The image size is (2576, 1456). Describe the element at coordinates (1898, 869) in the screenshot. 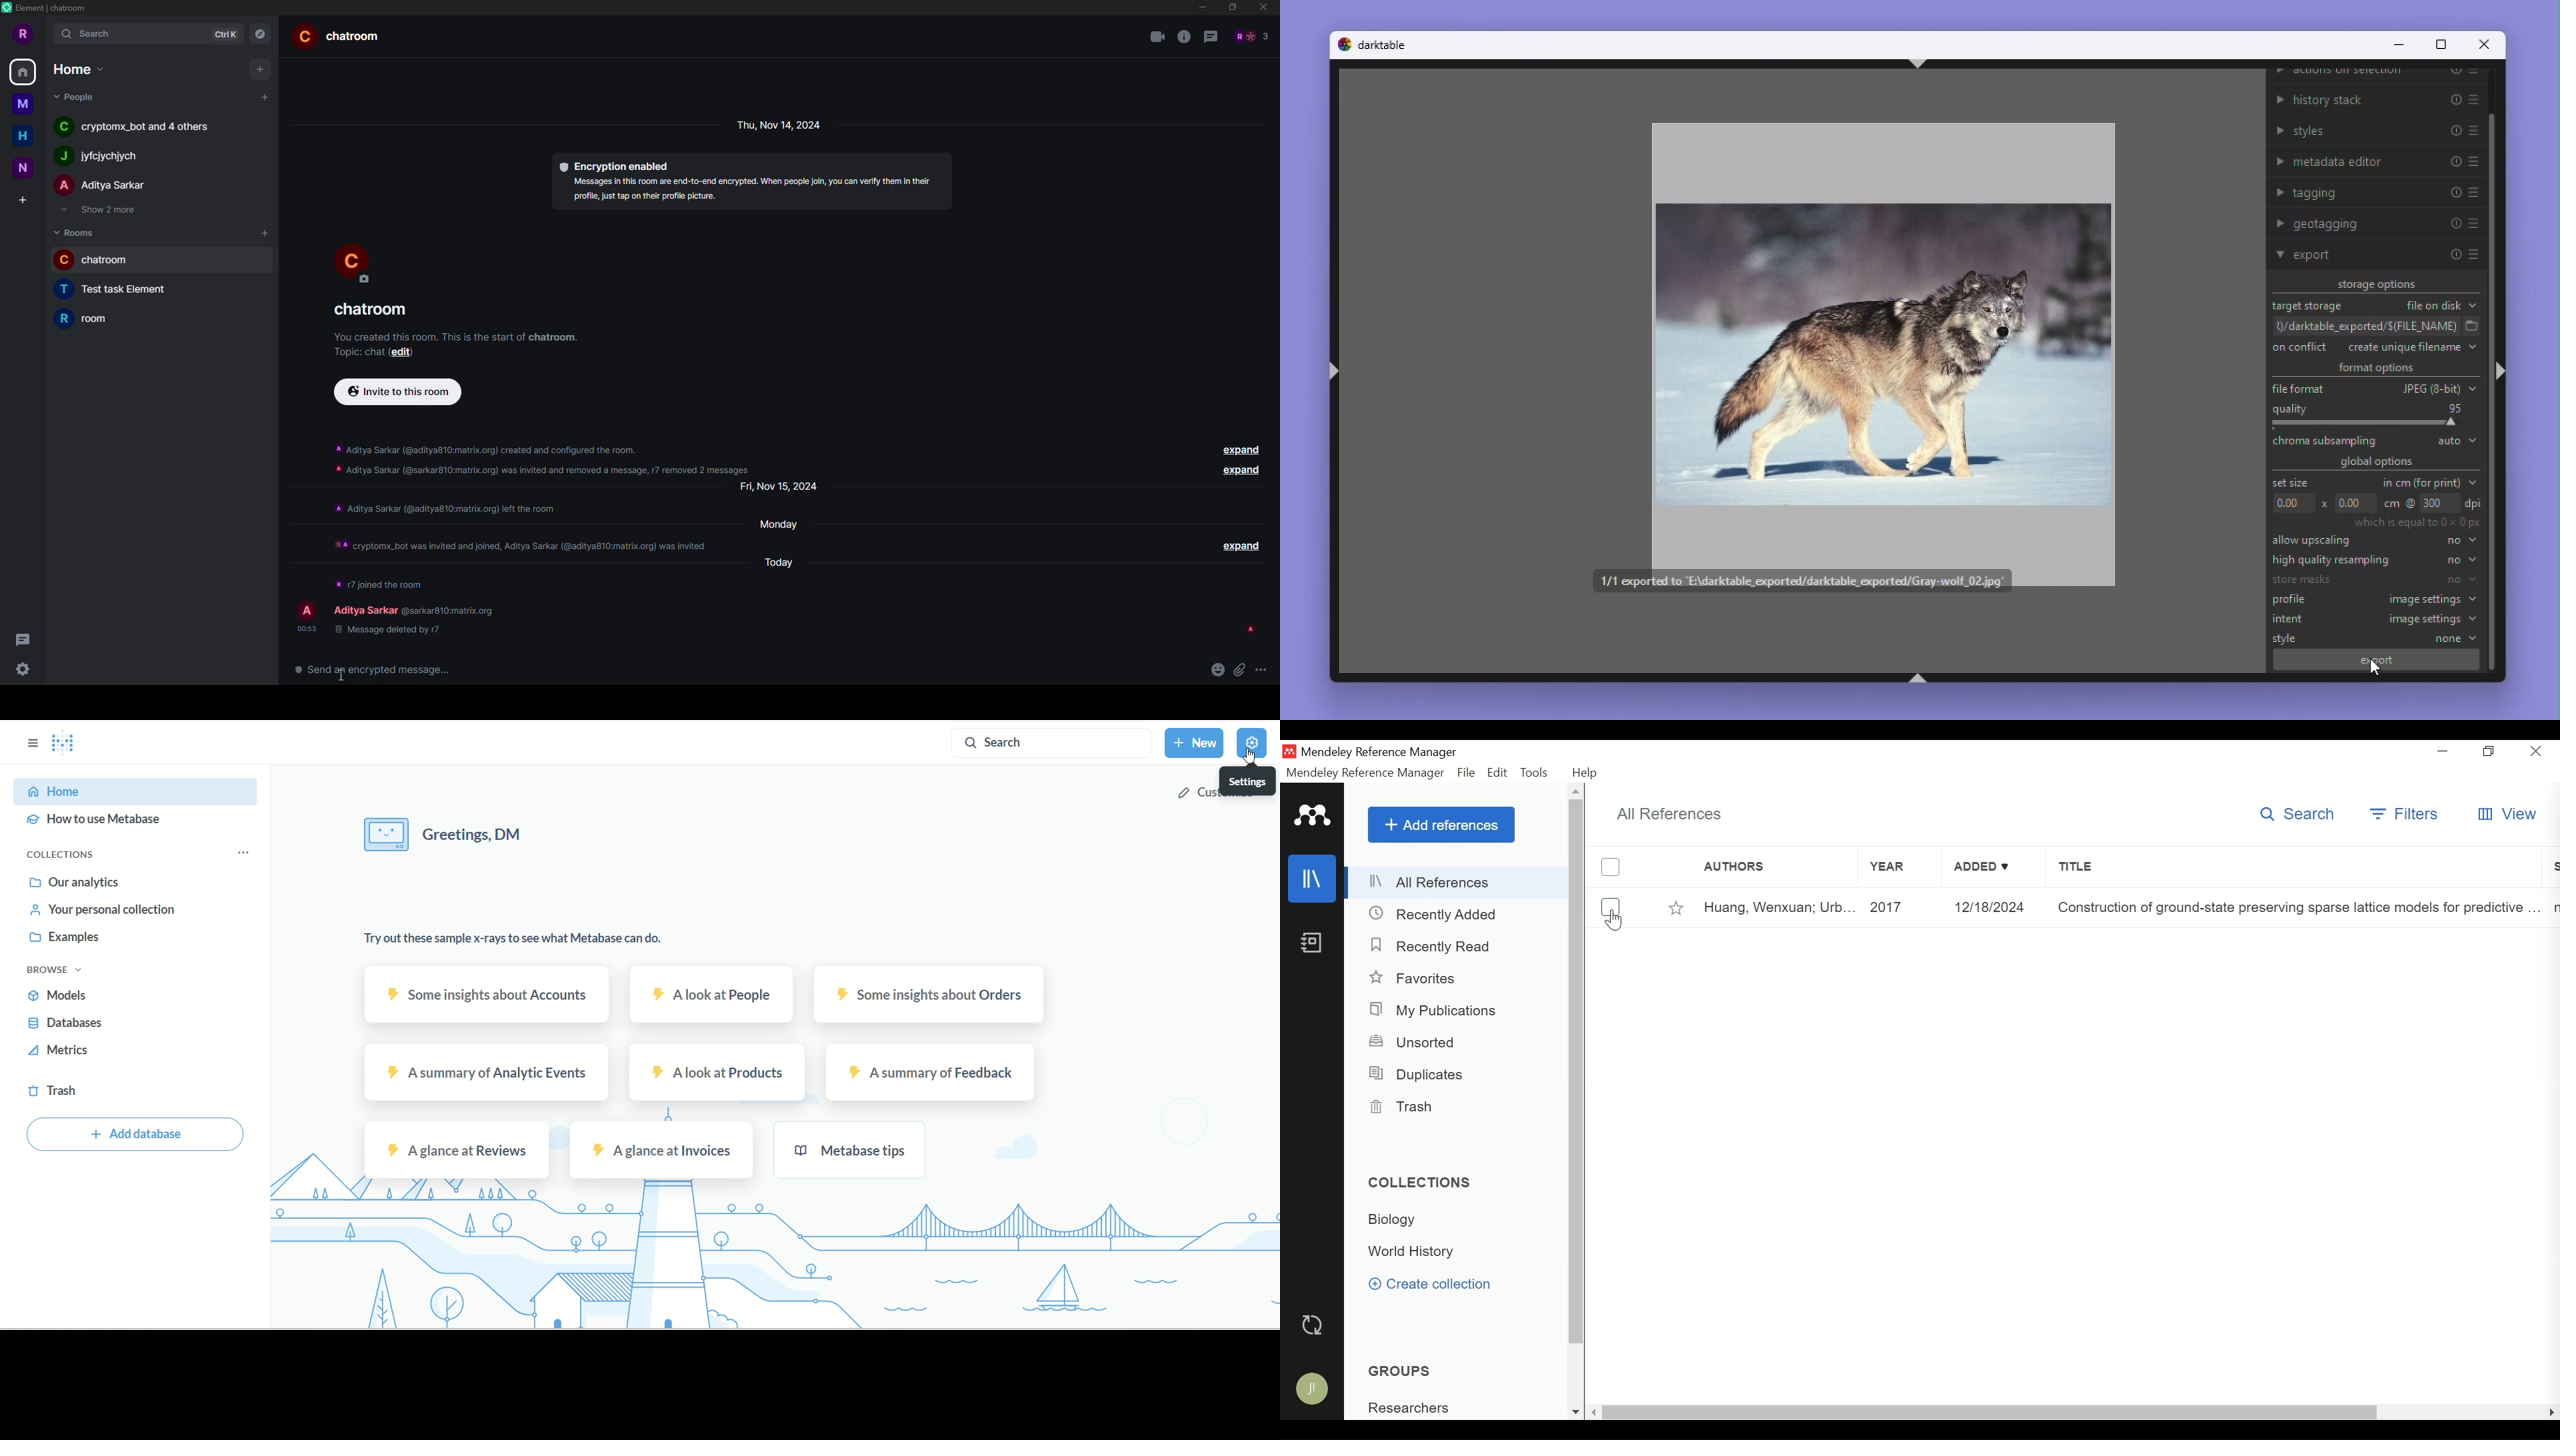

I see `Year` at that location.